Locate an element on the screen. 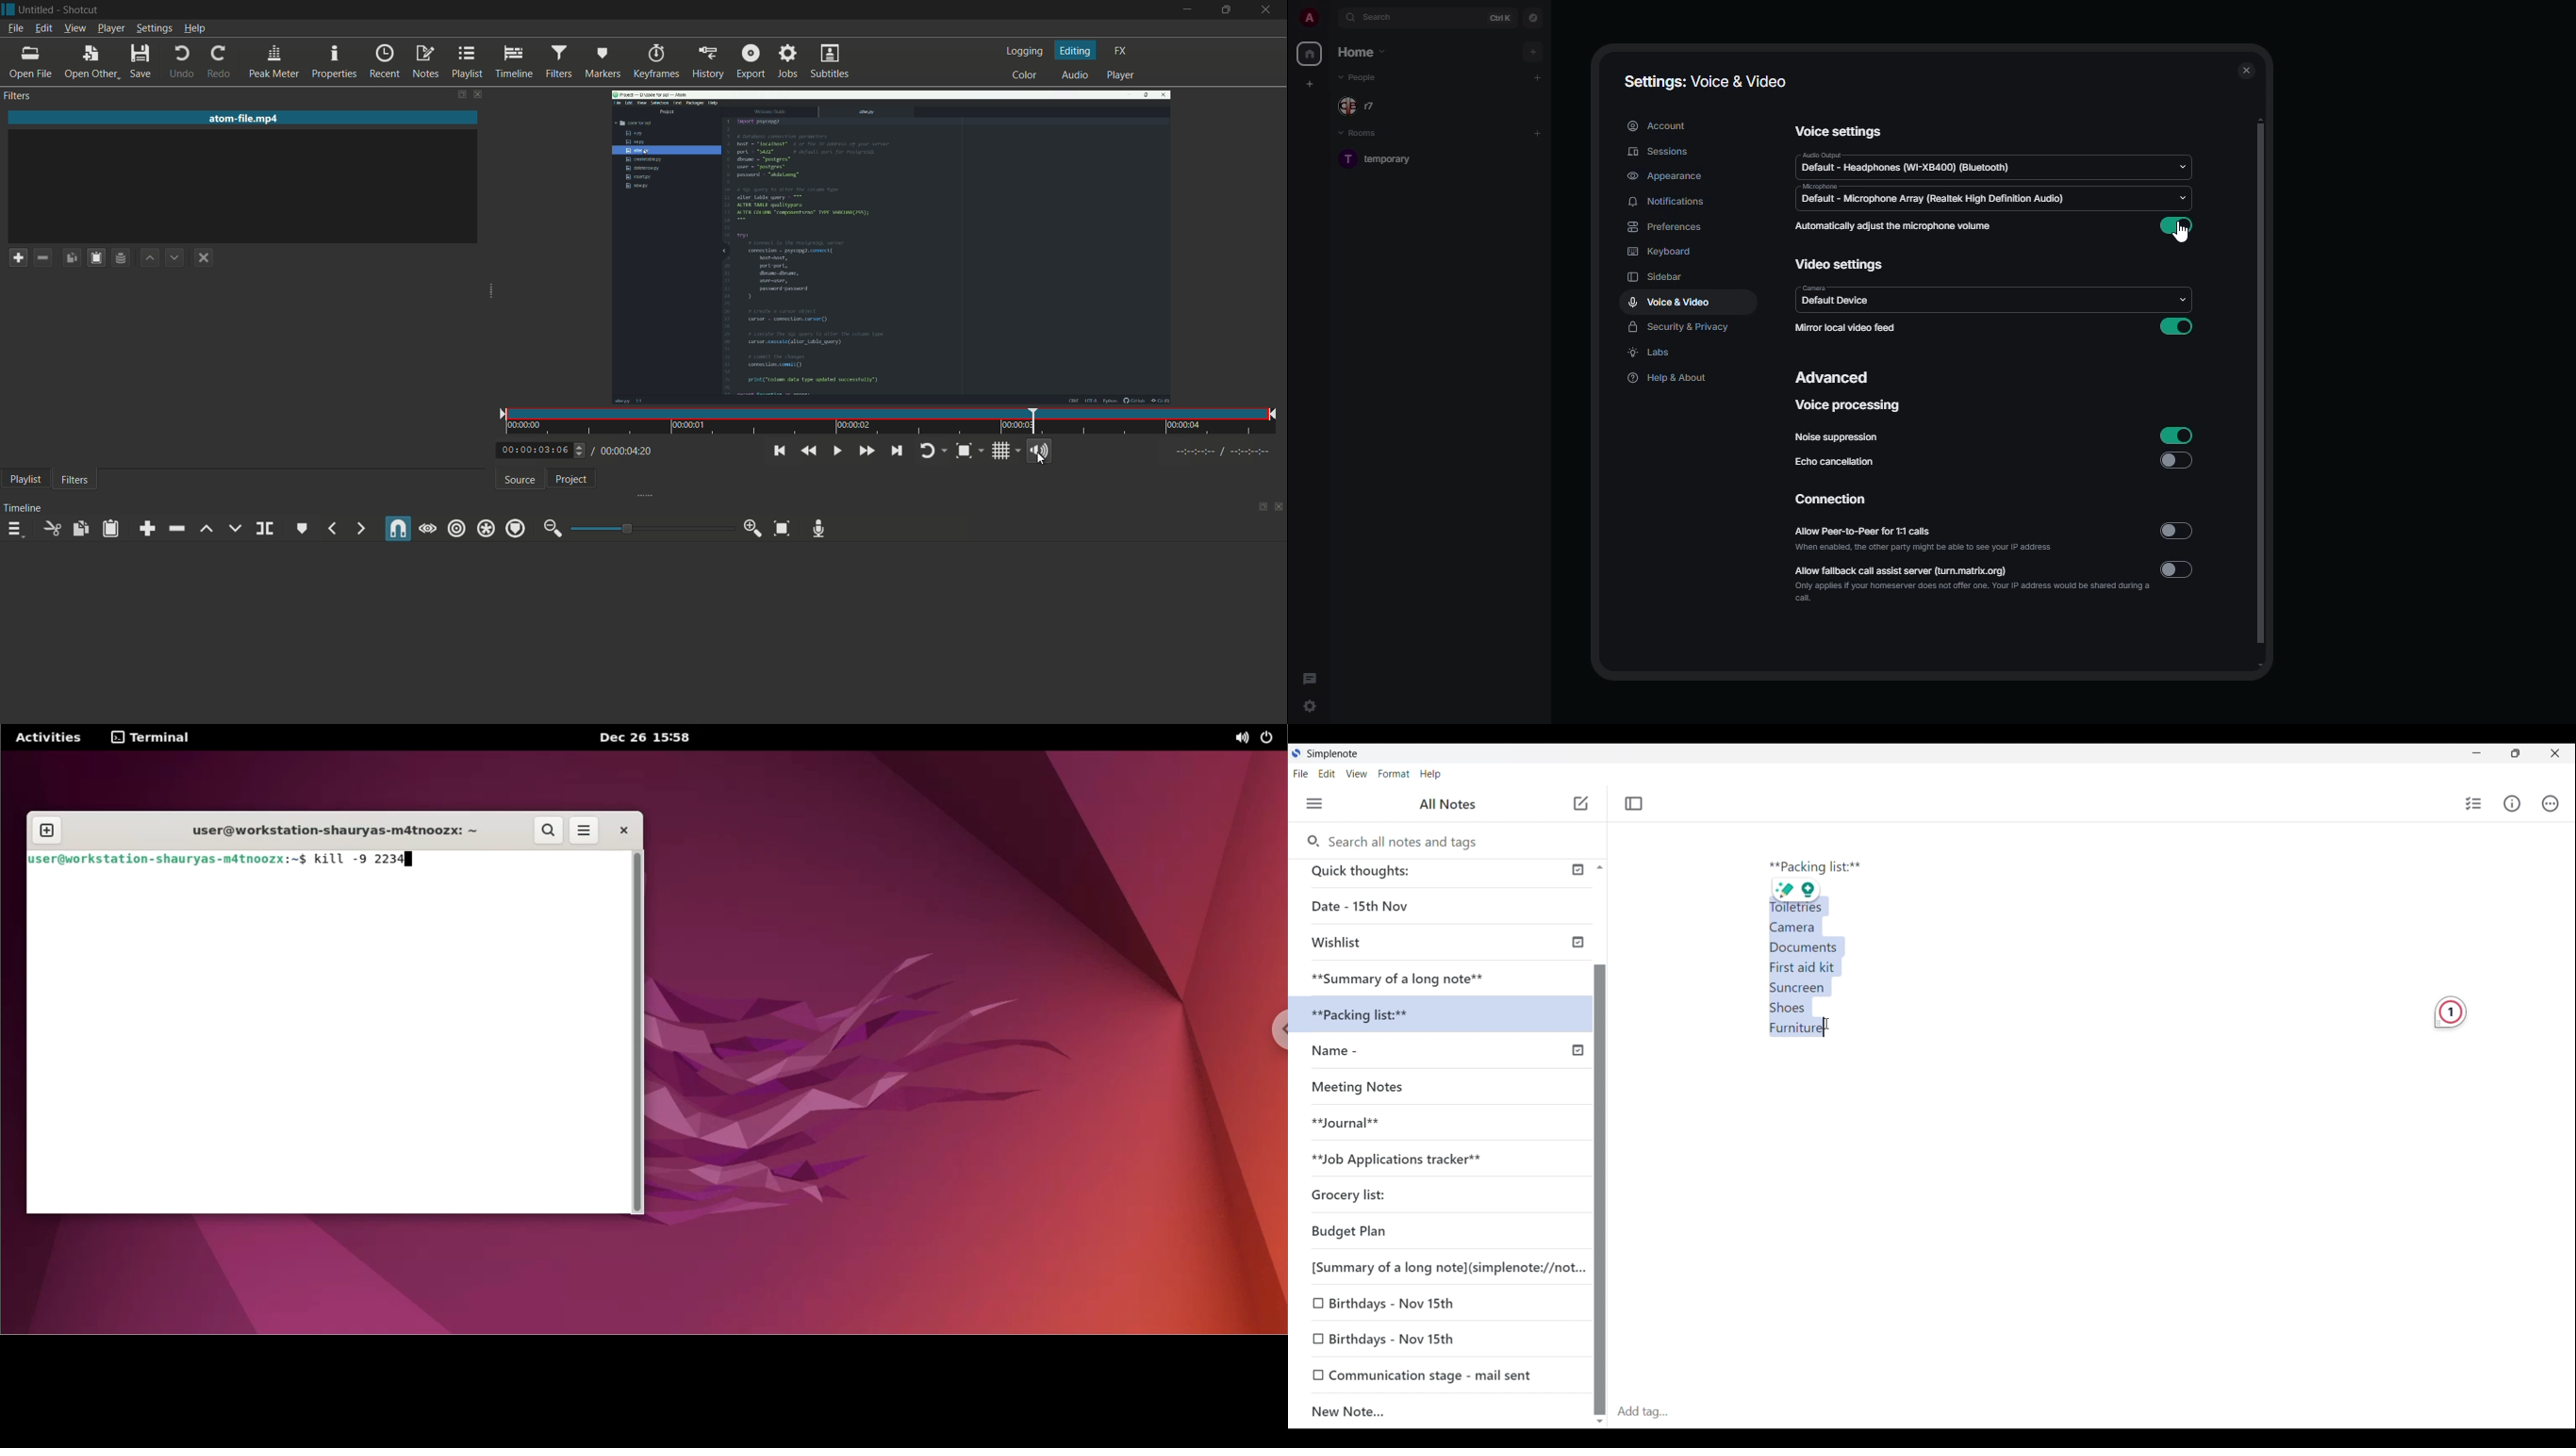 This screenshot has width=2576, height=1456. room is located at coordinates (1388, 160).